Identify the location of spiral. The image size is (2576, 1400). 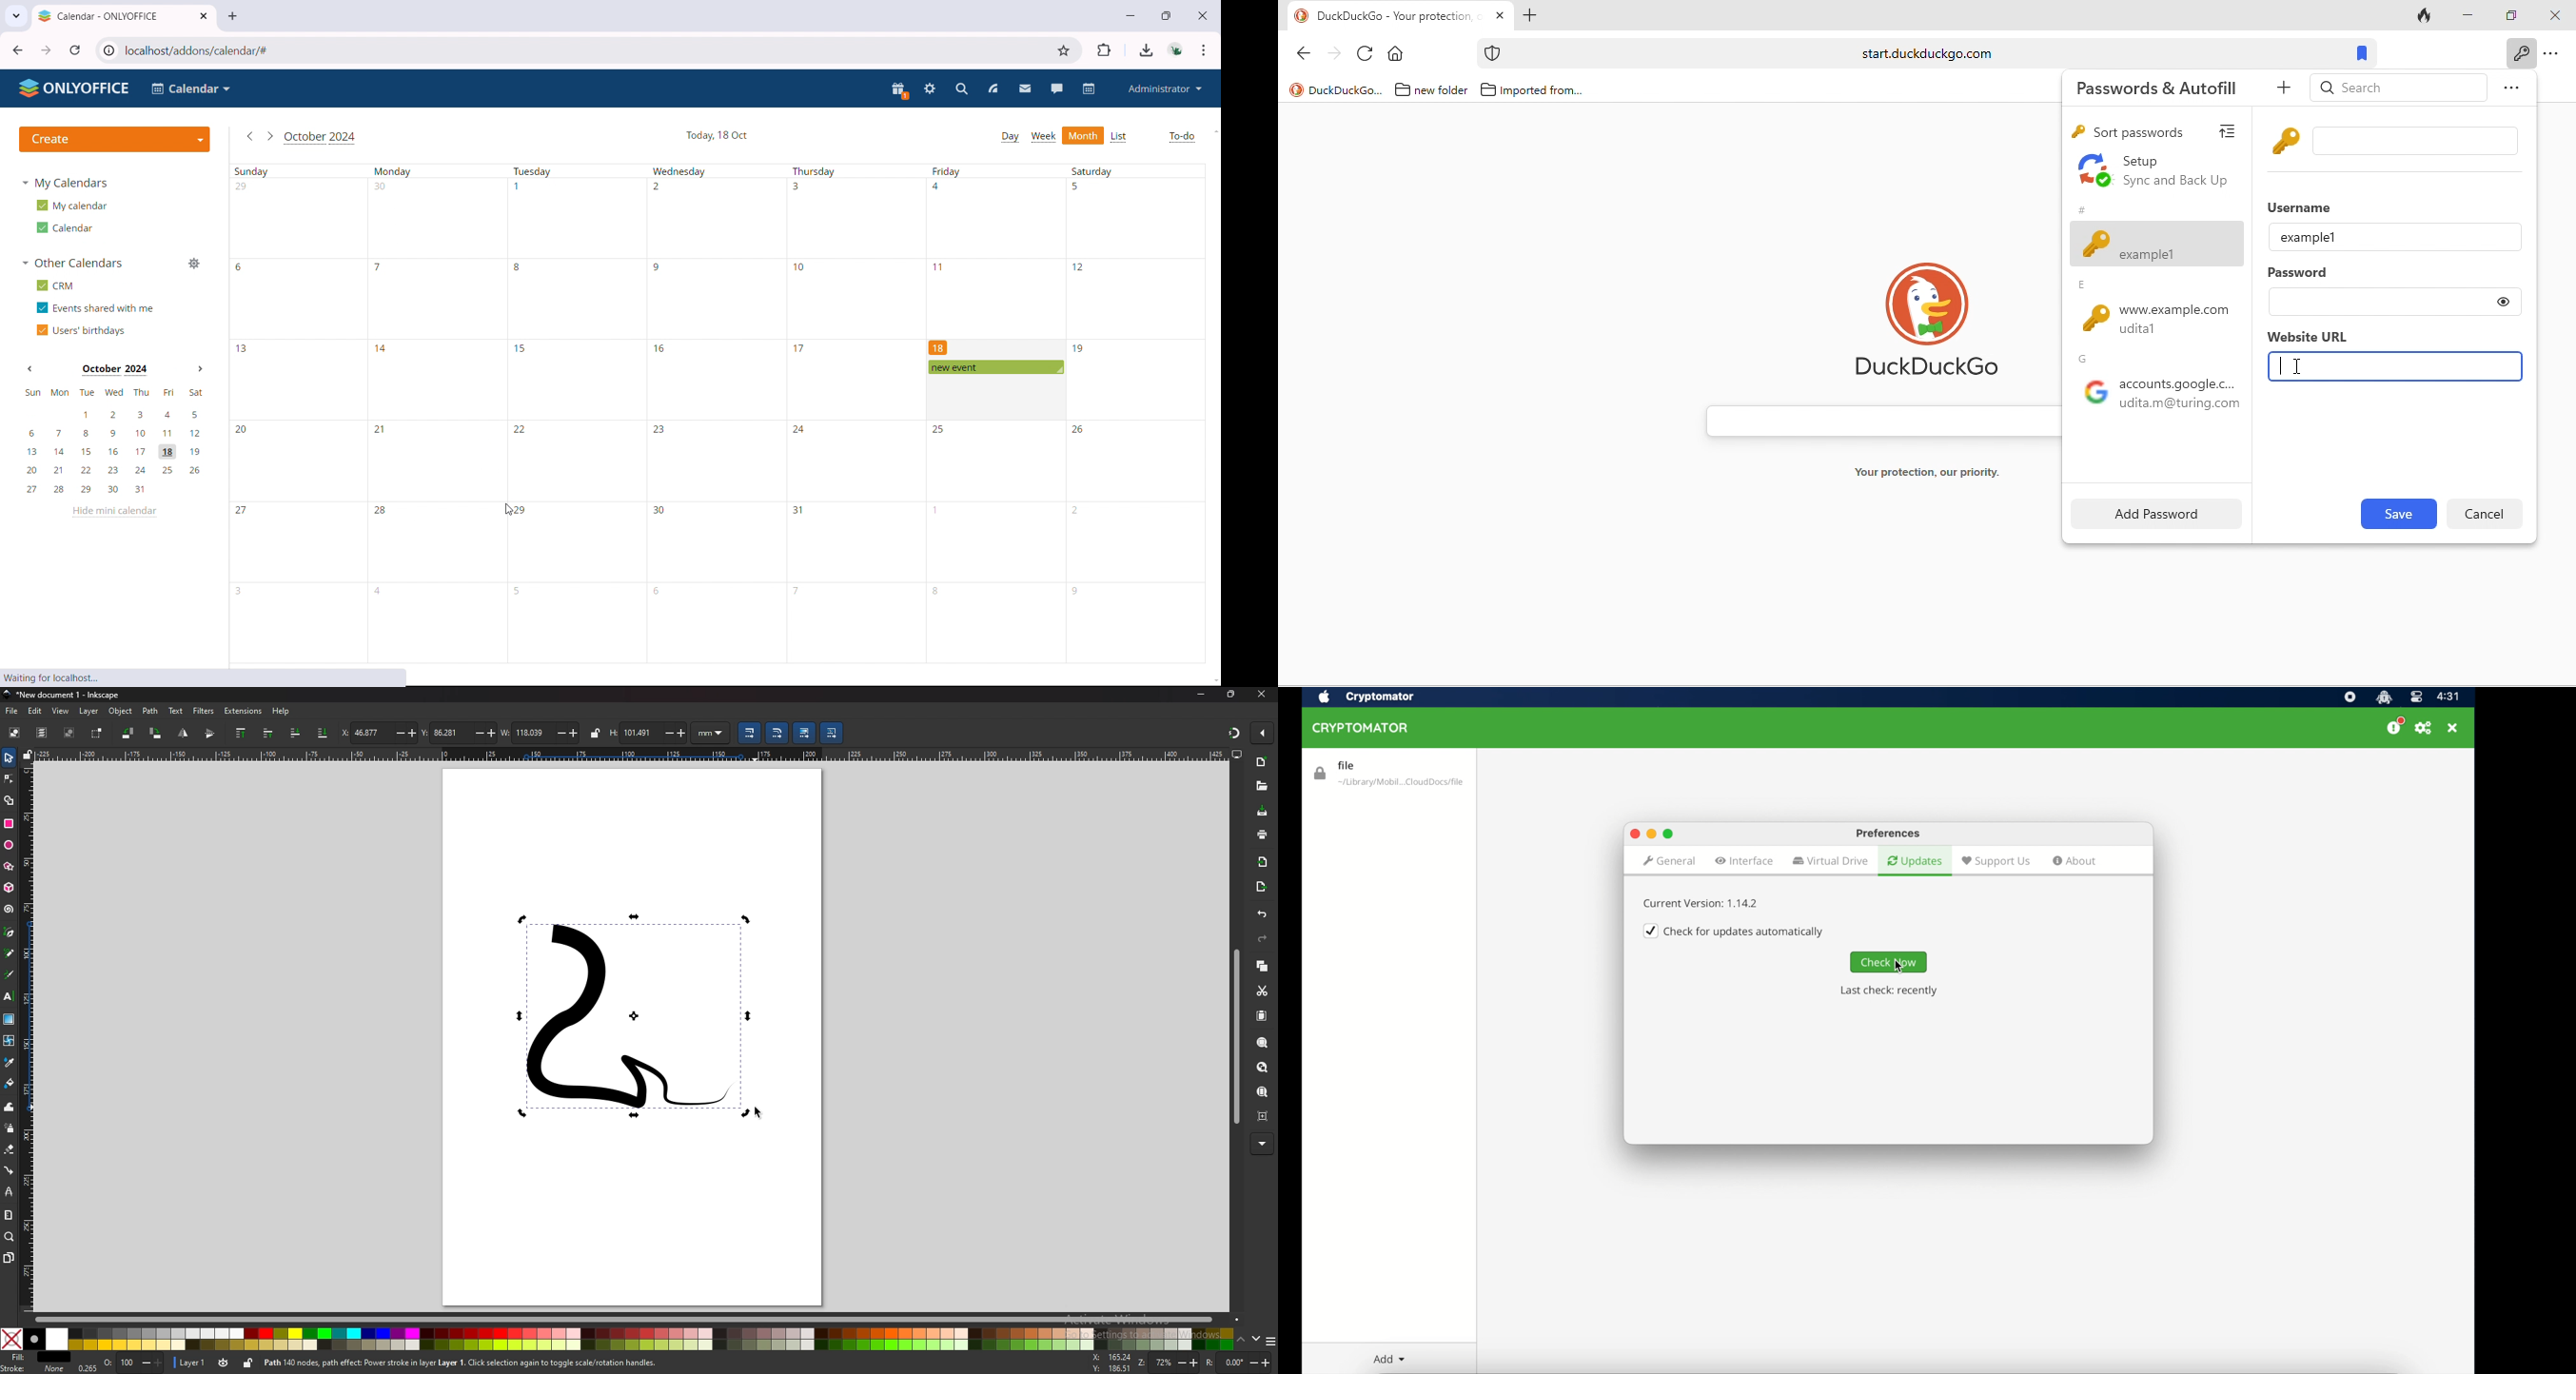
(9, 909).